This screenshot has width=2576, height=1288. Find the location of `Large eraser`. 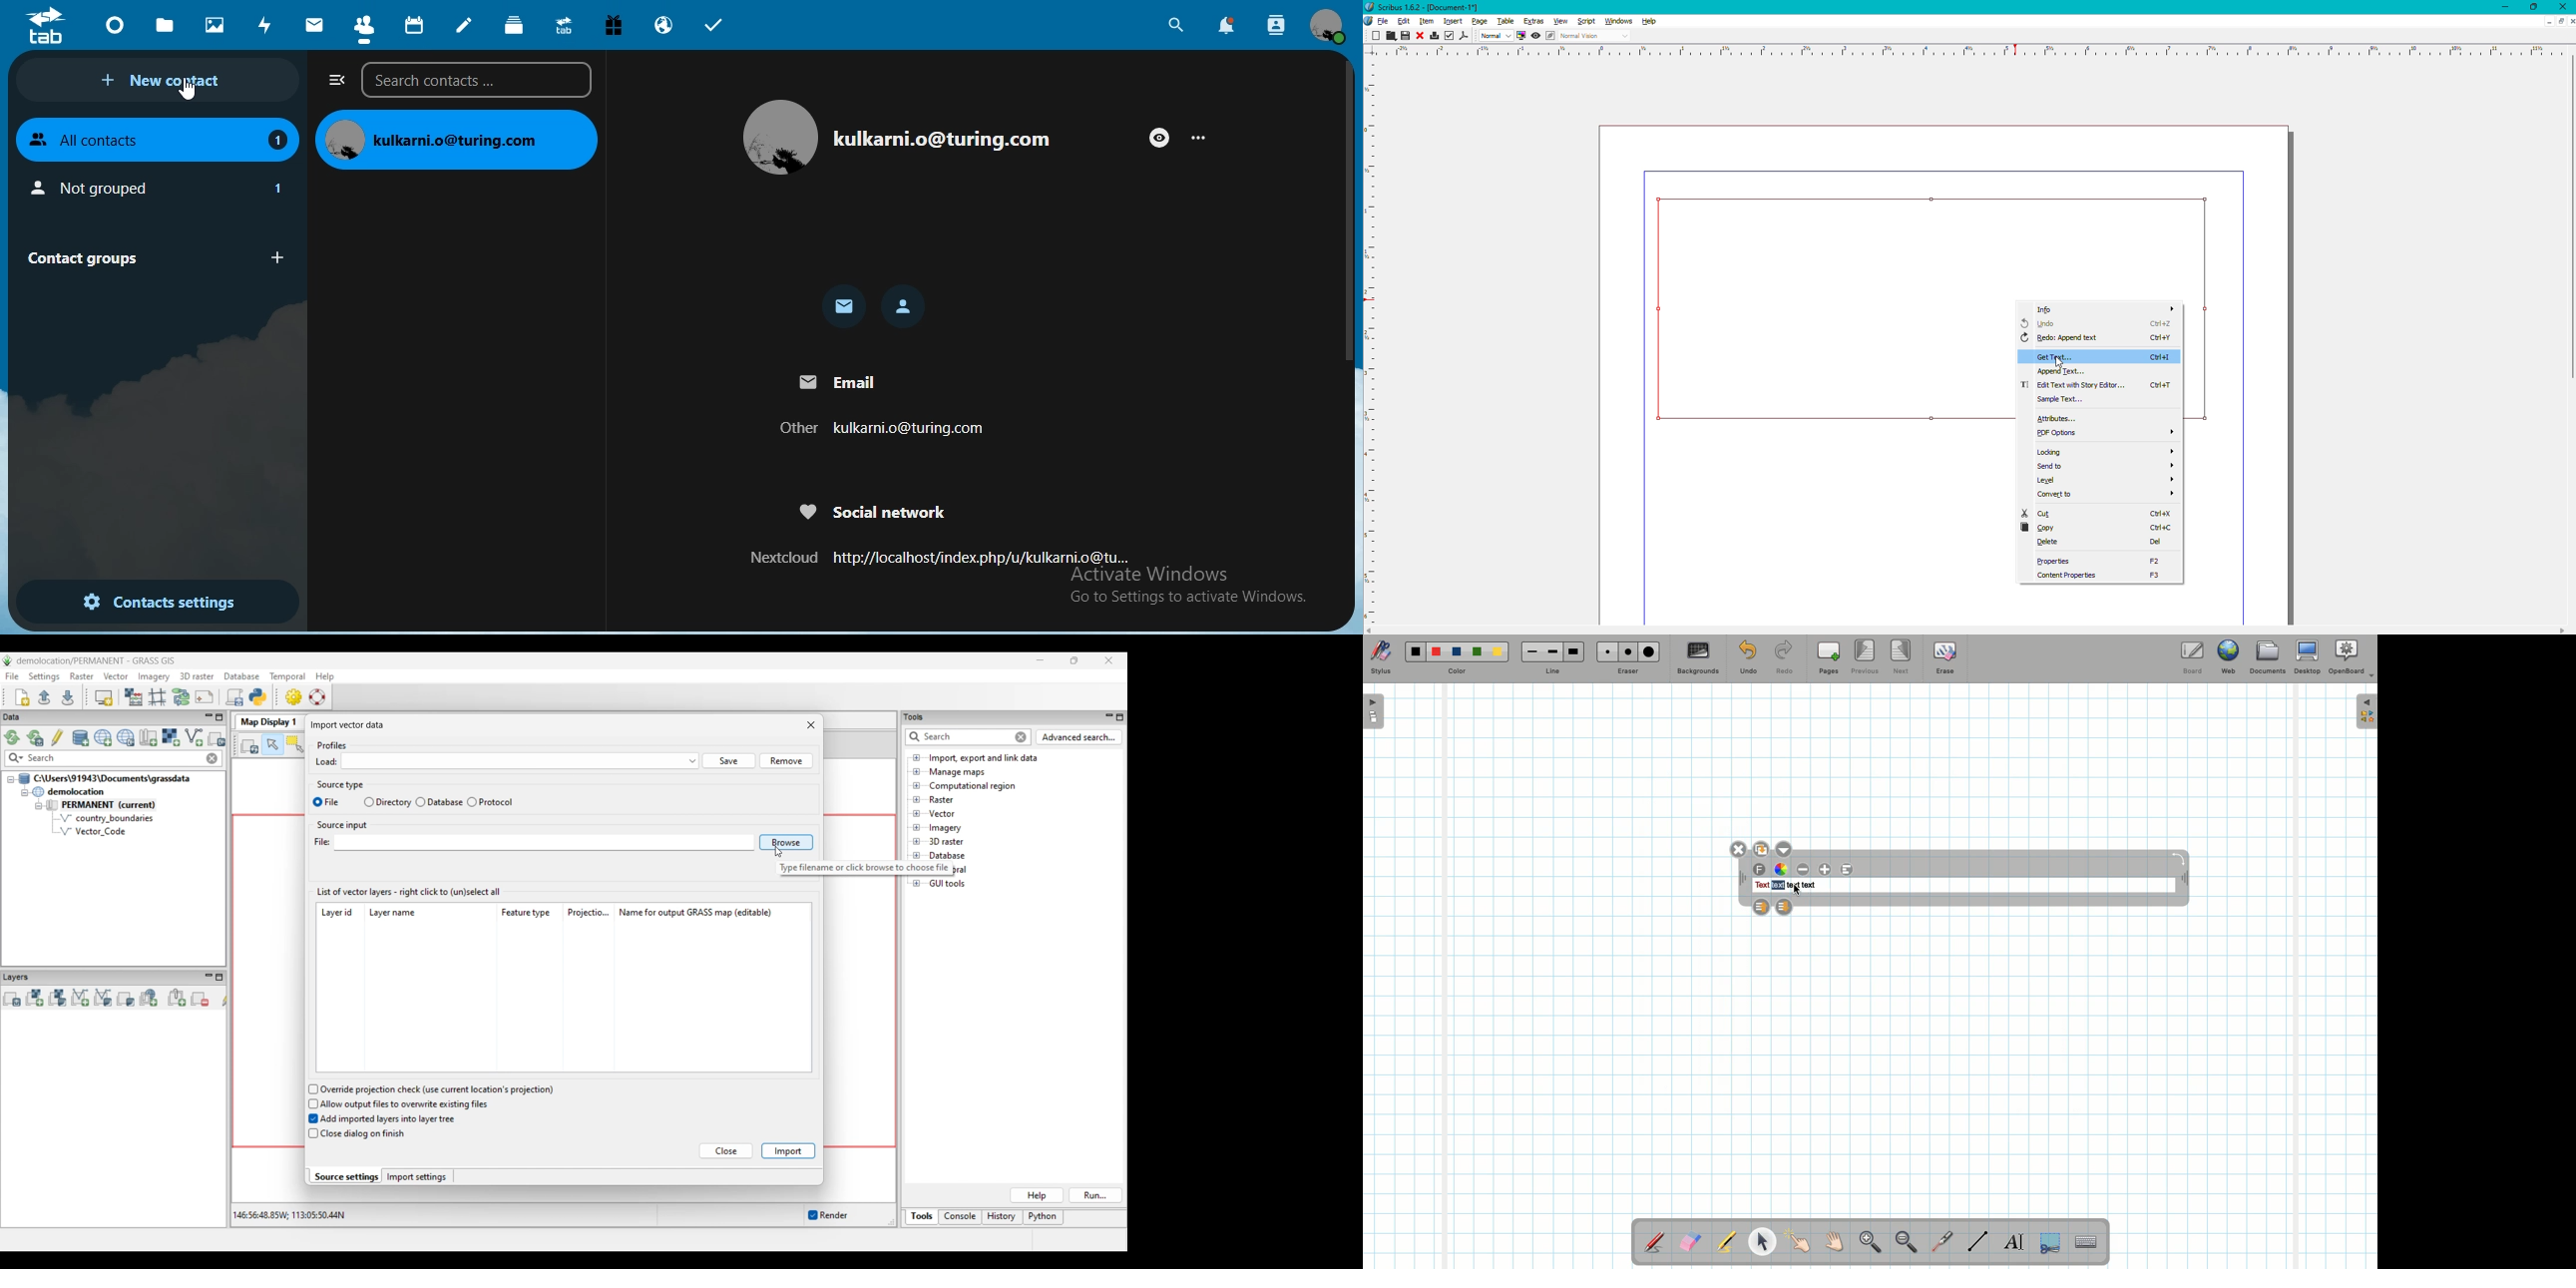

Large eraser is located at coordinates (1649, 651).